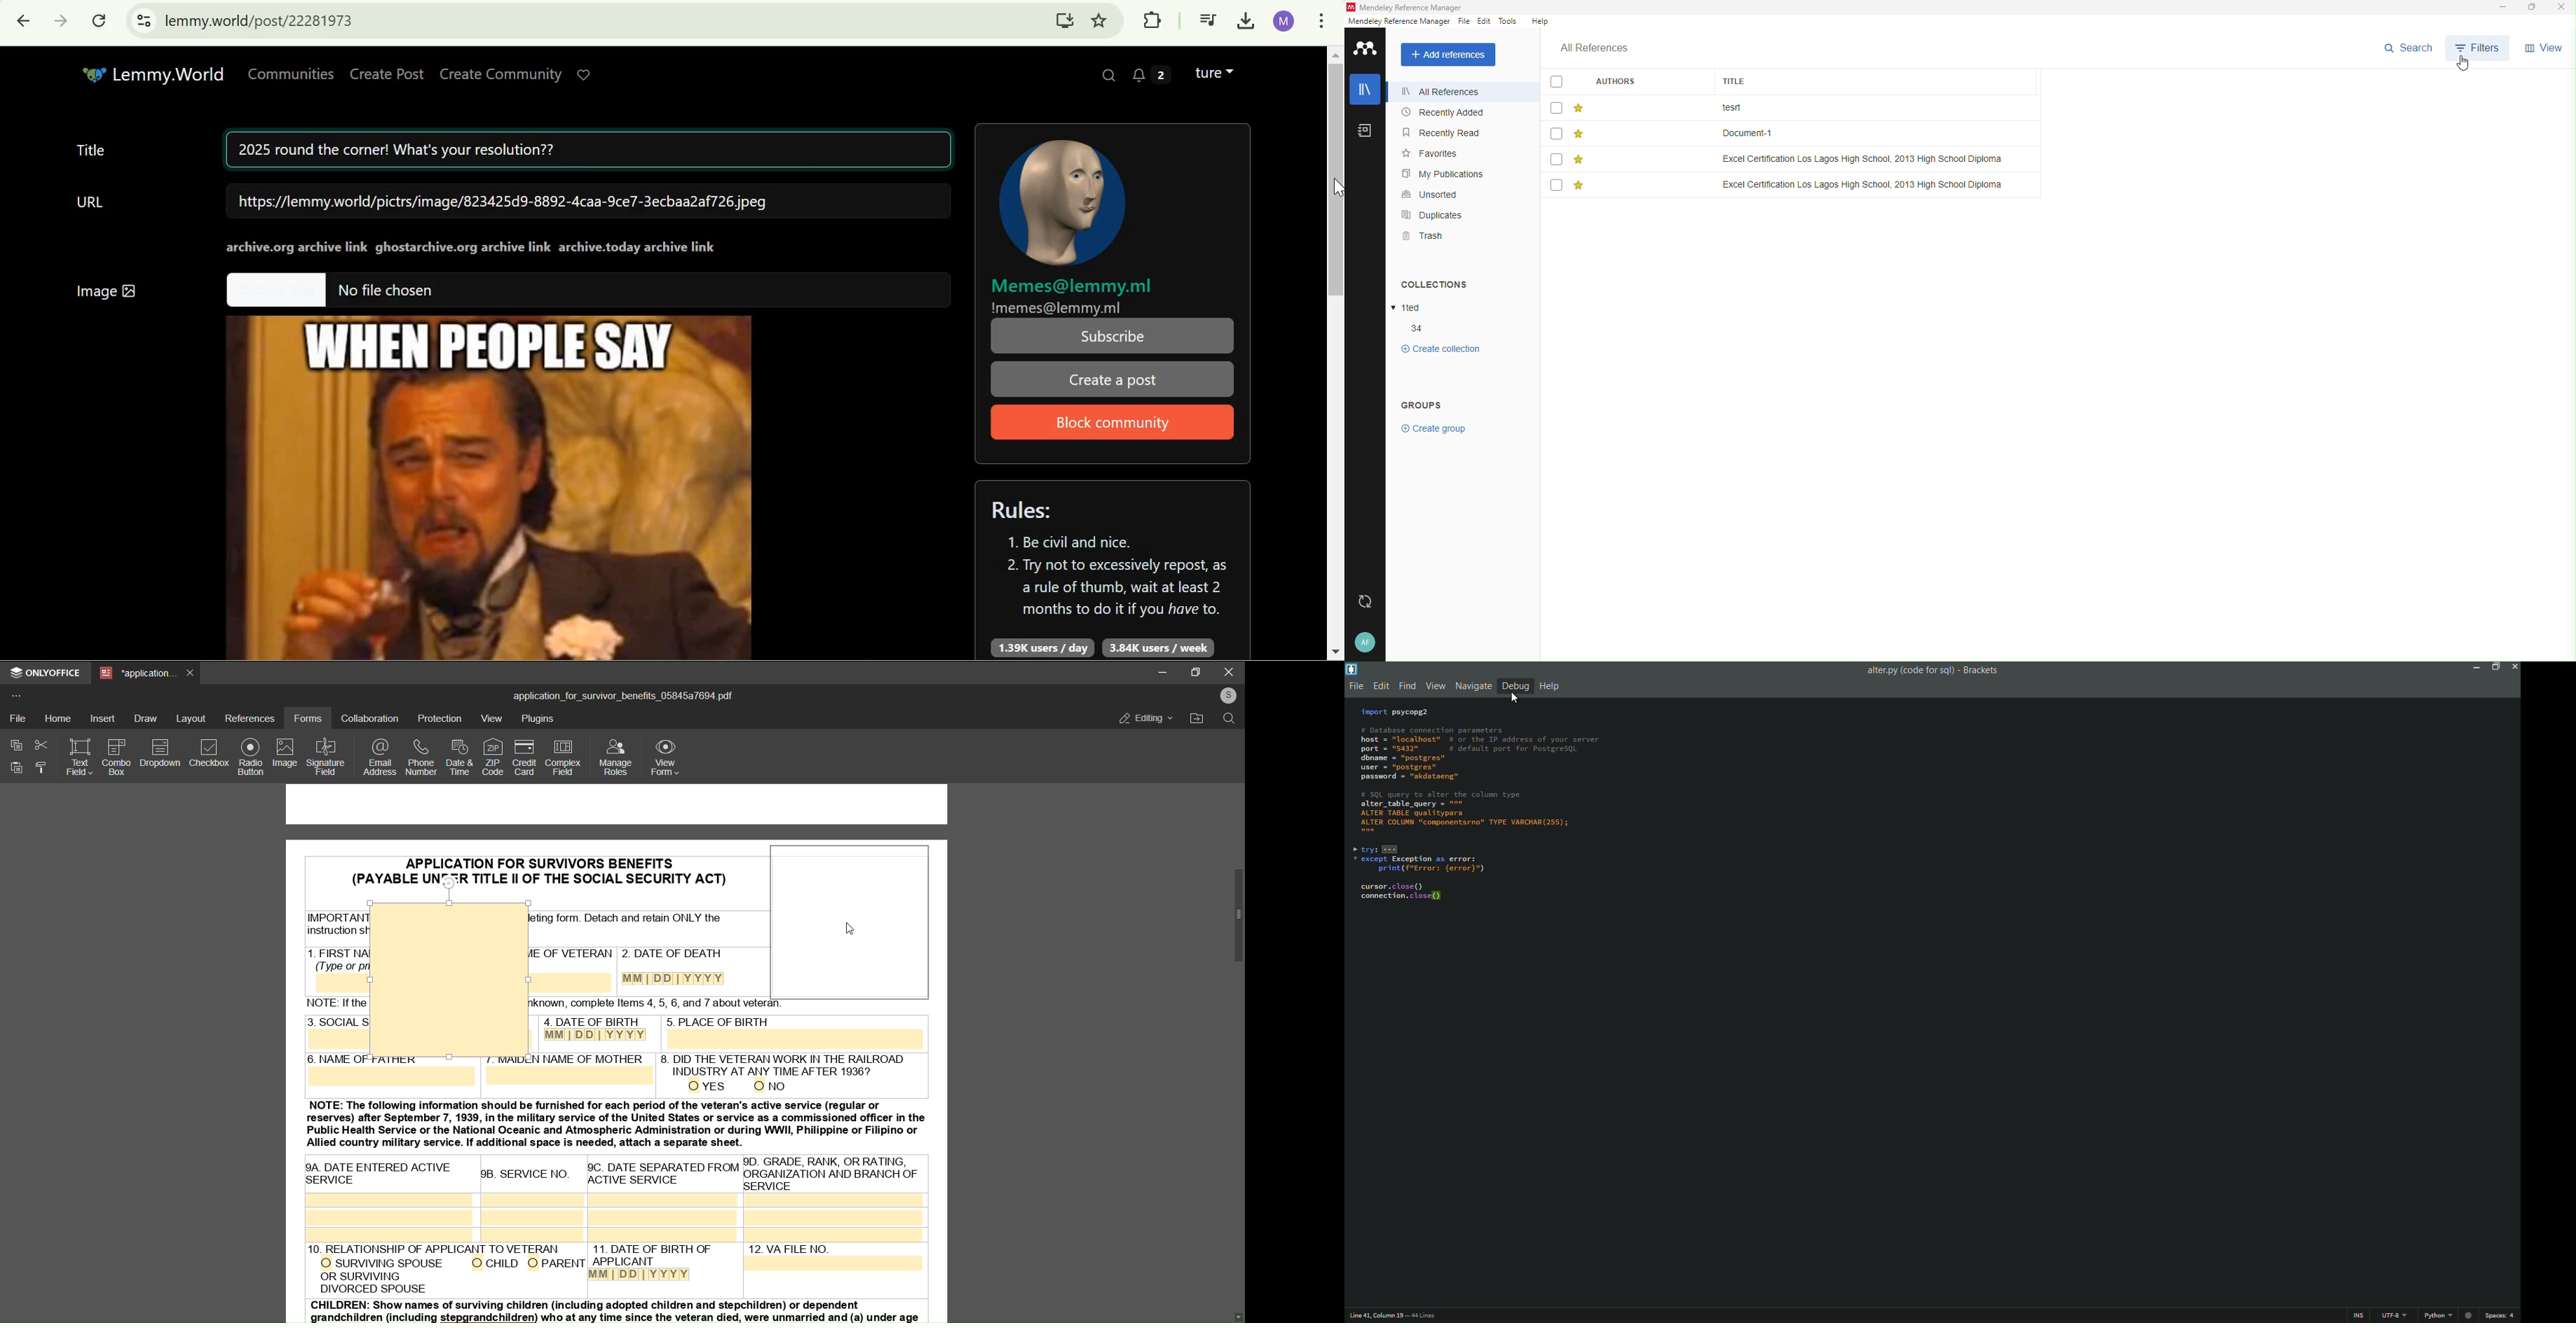  I want to click on My Publications, so click(1450, 175).